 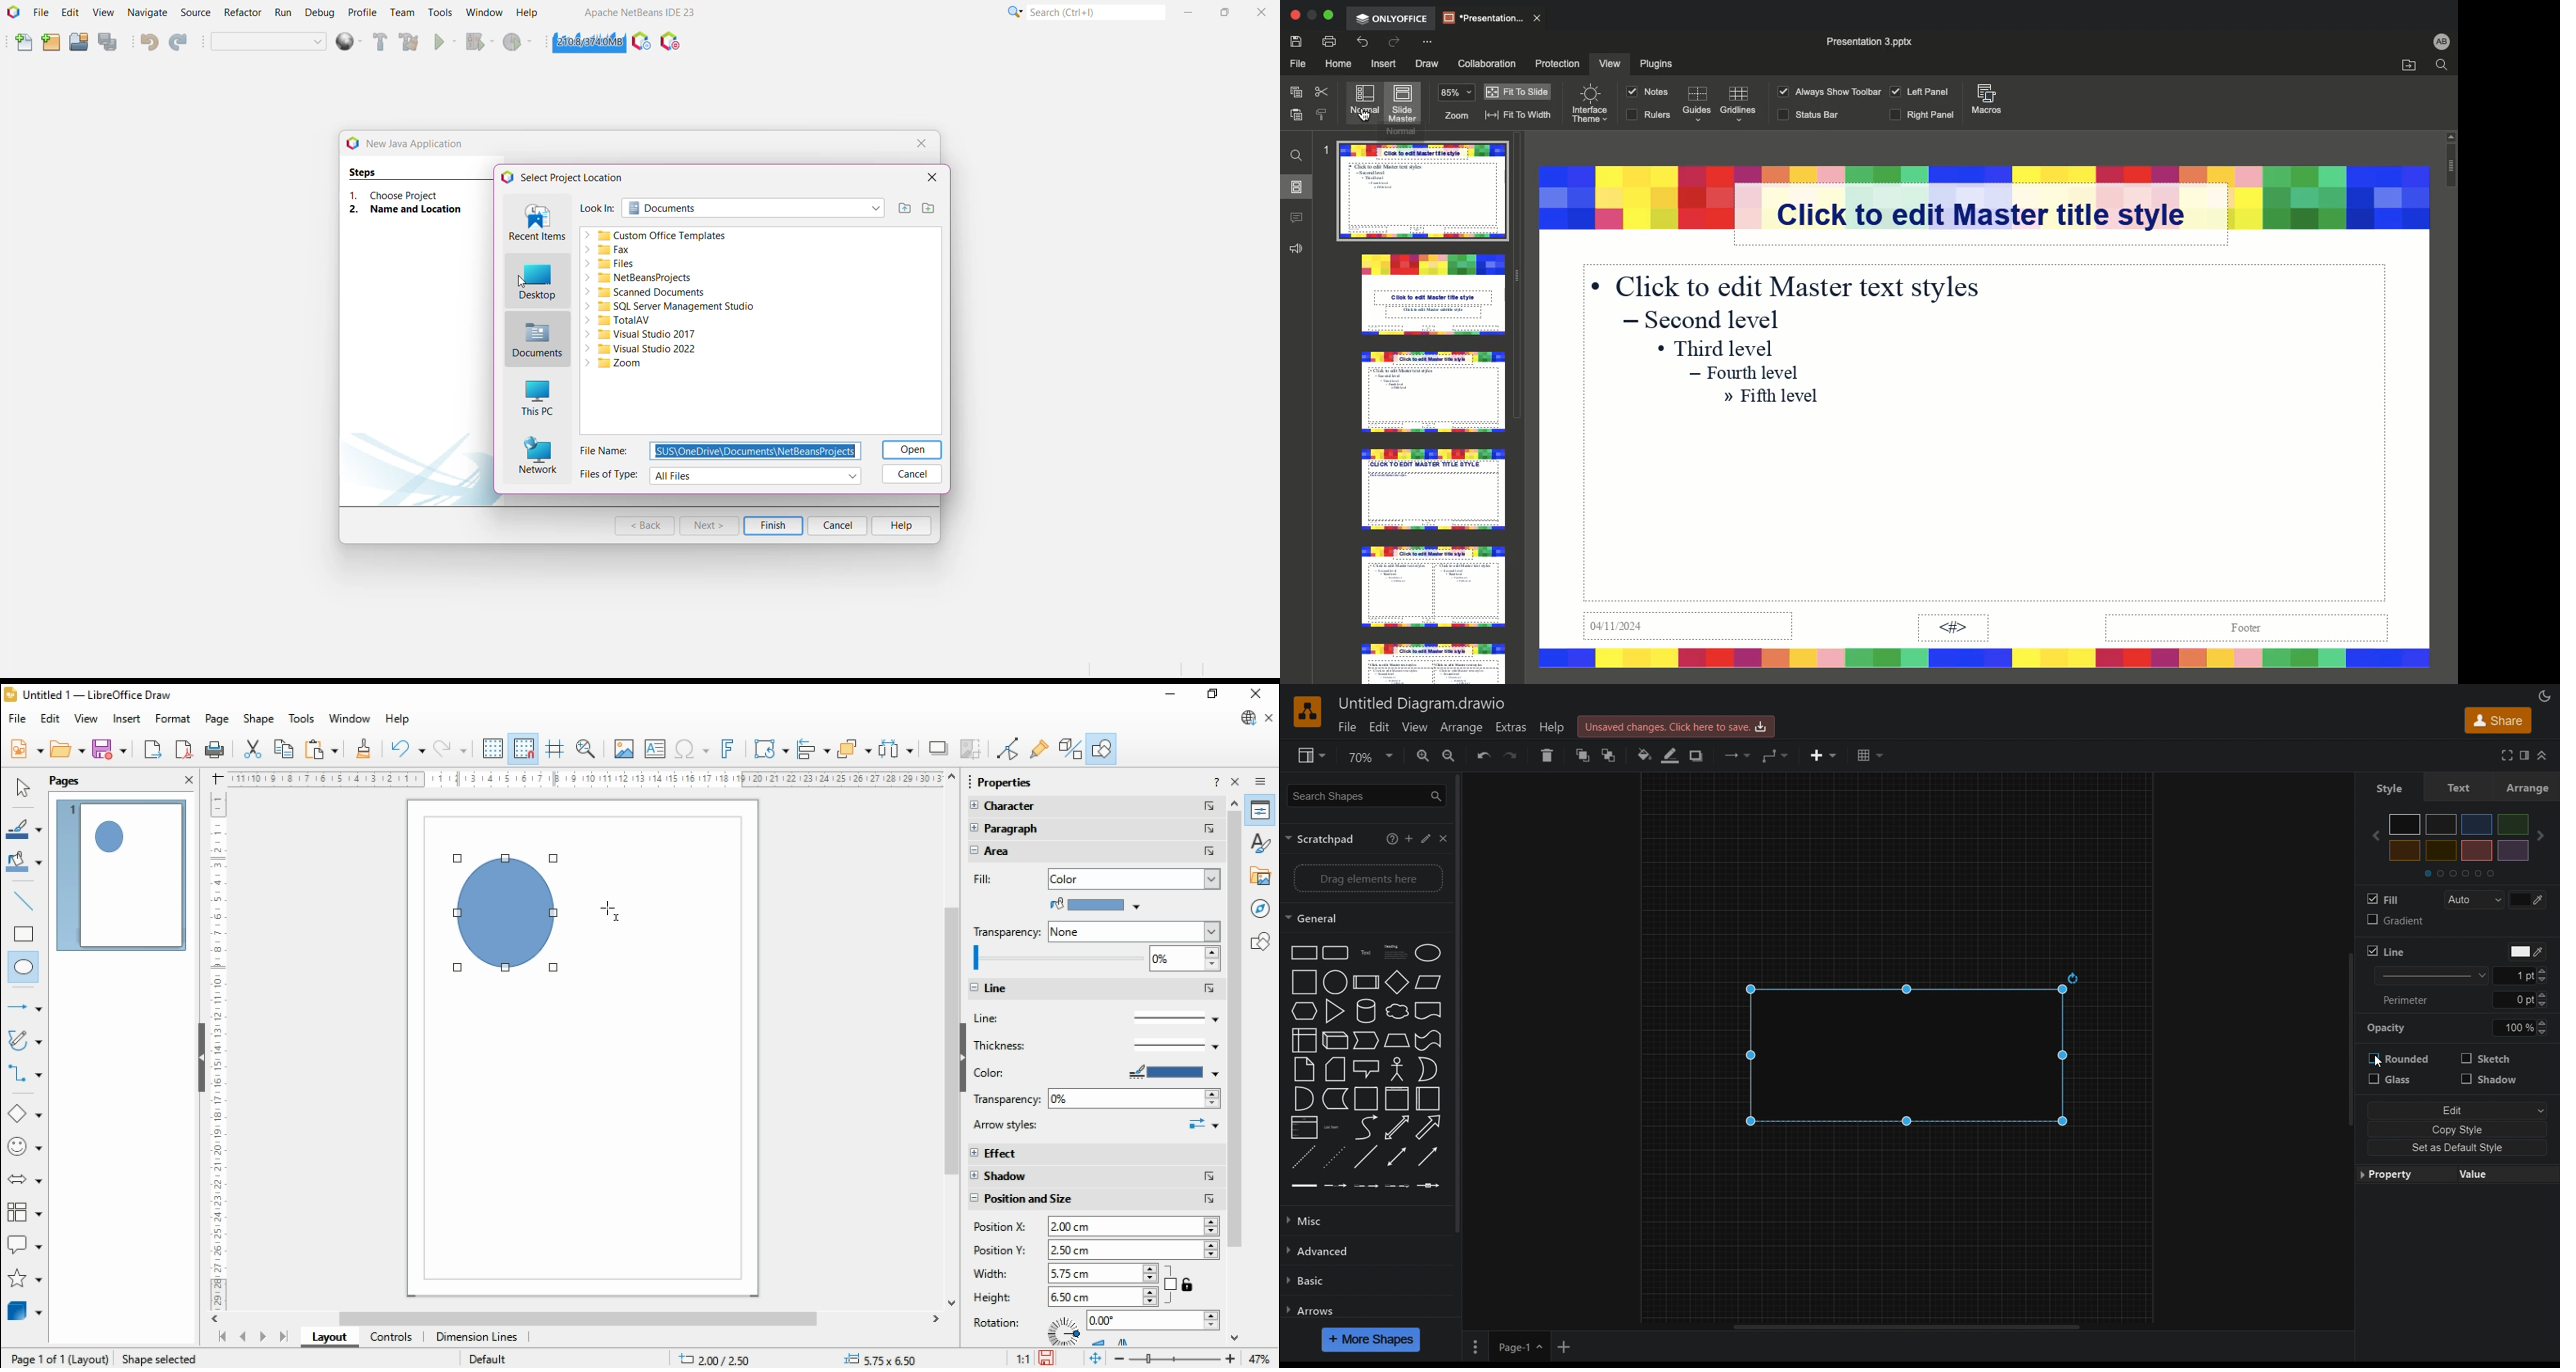 What do you see at coordinates (952, 1039) in the screenshot?
I see `scroll bar` at bounding box center [952, 1039].